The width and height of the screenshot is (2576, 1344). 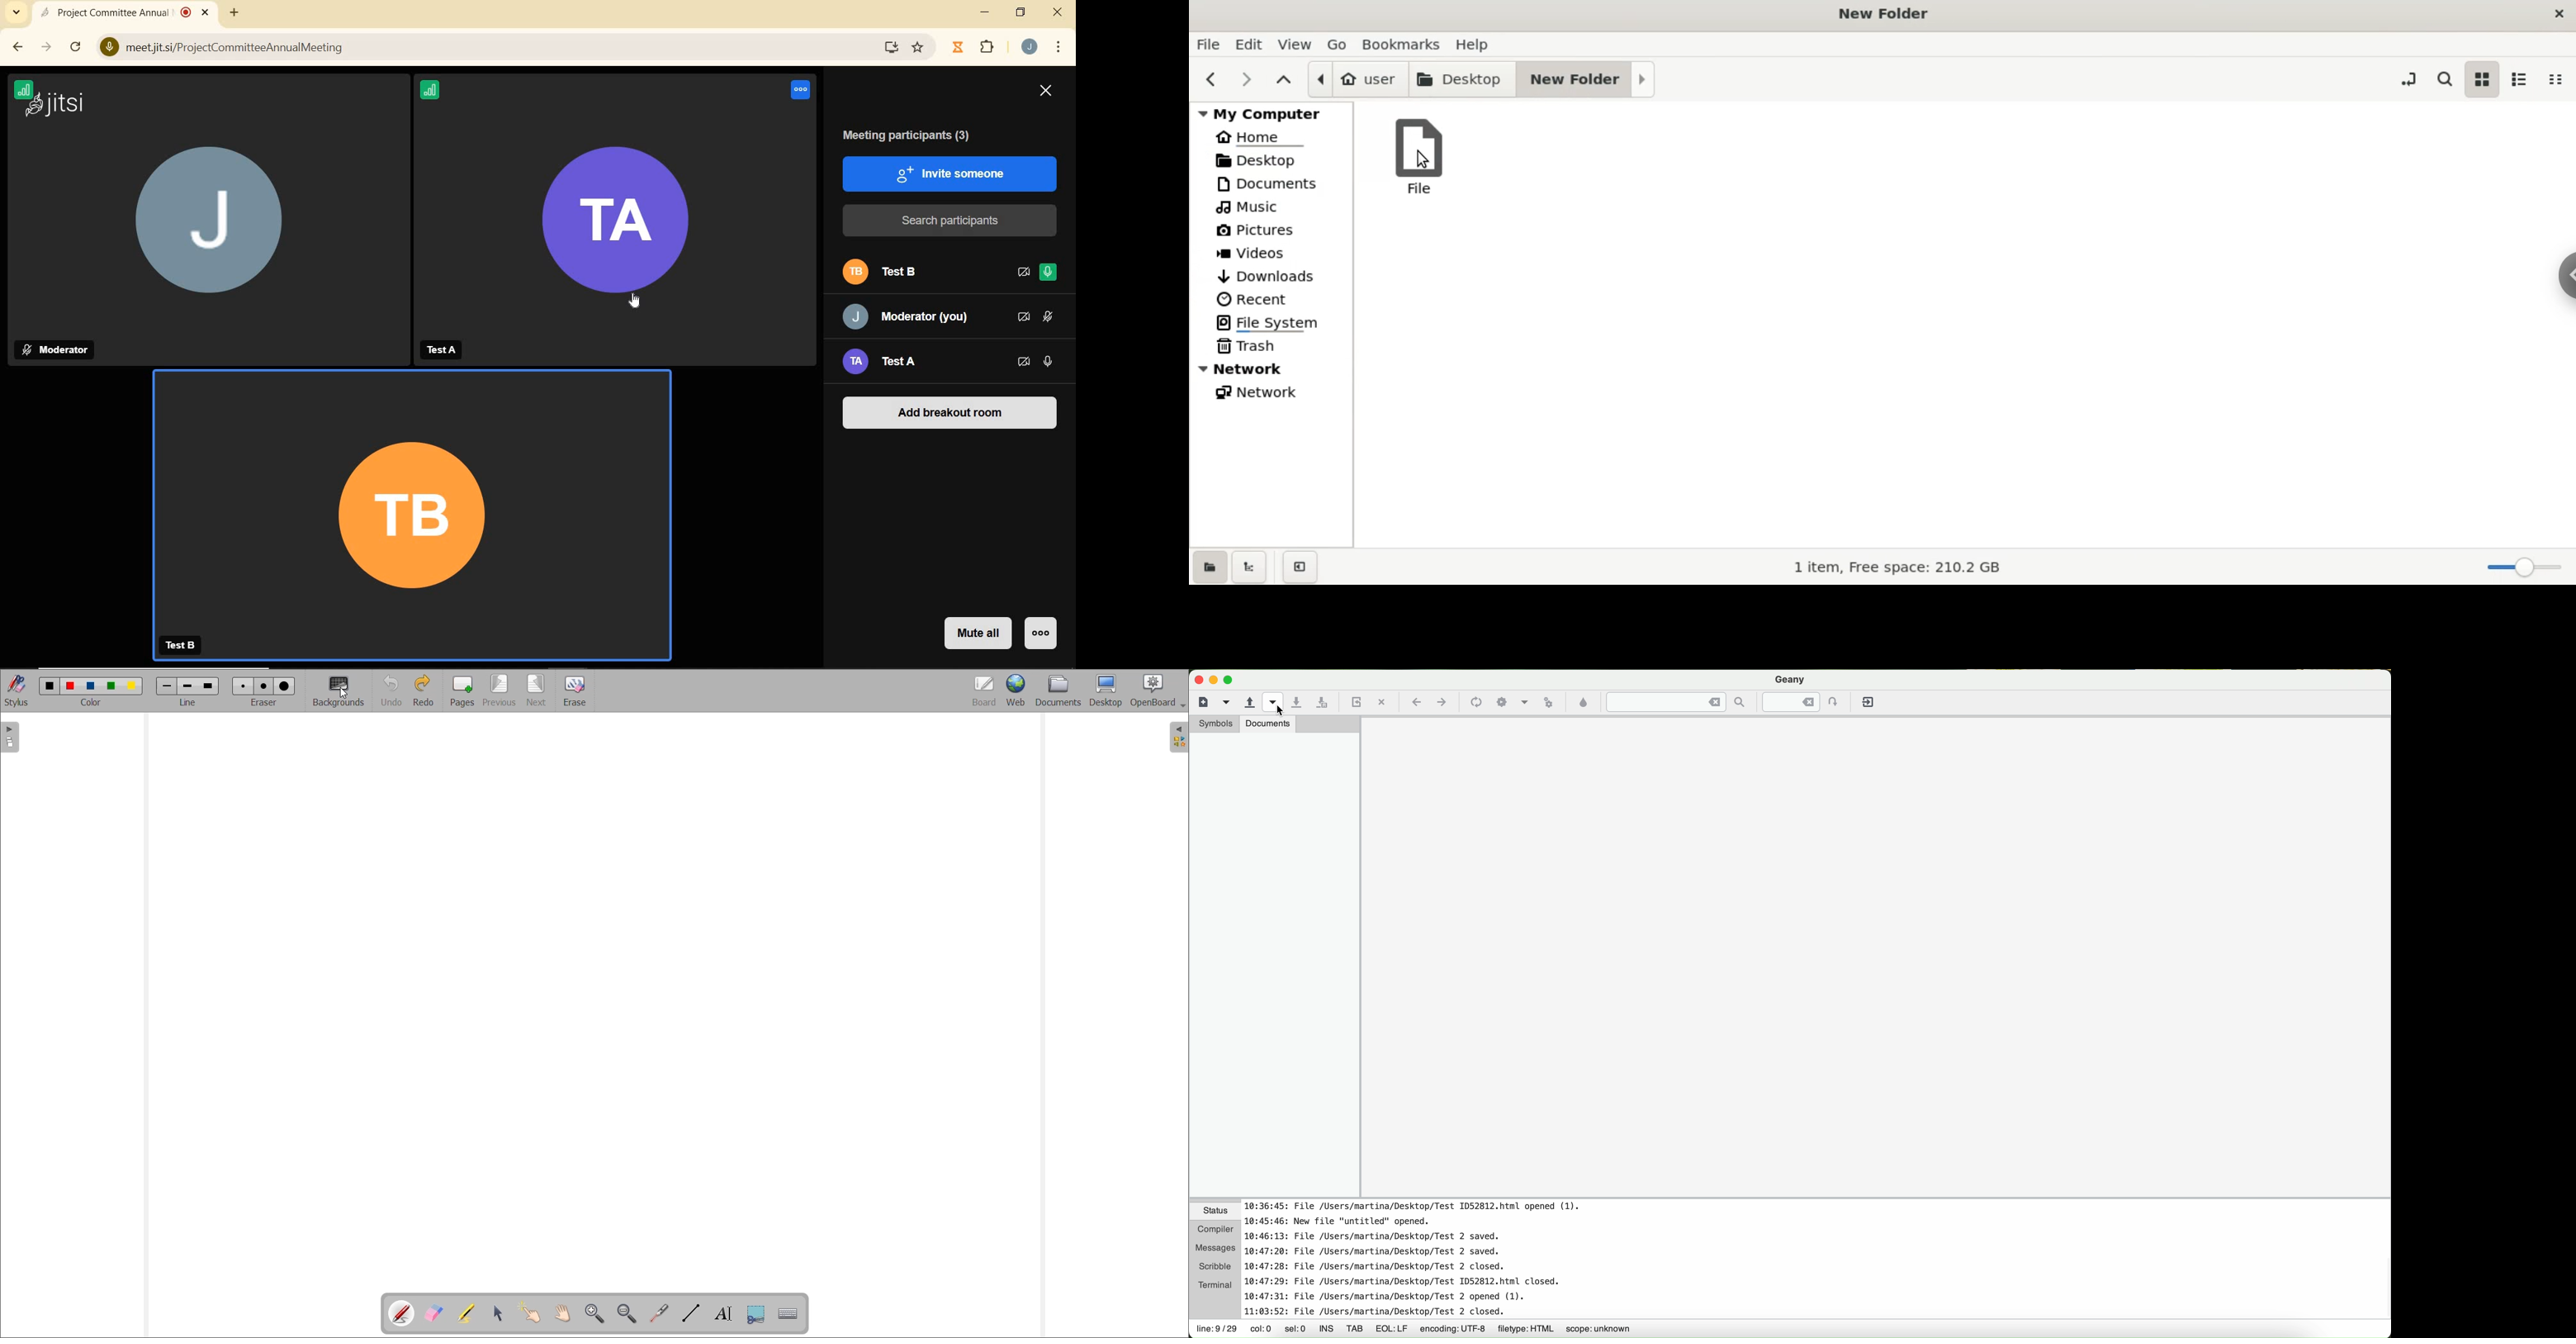 I want to click on zoom, so click(x=2518, y=564).